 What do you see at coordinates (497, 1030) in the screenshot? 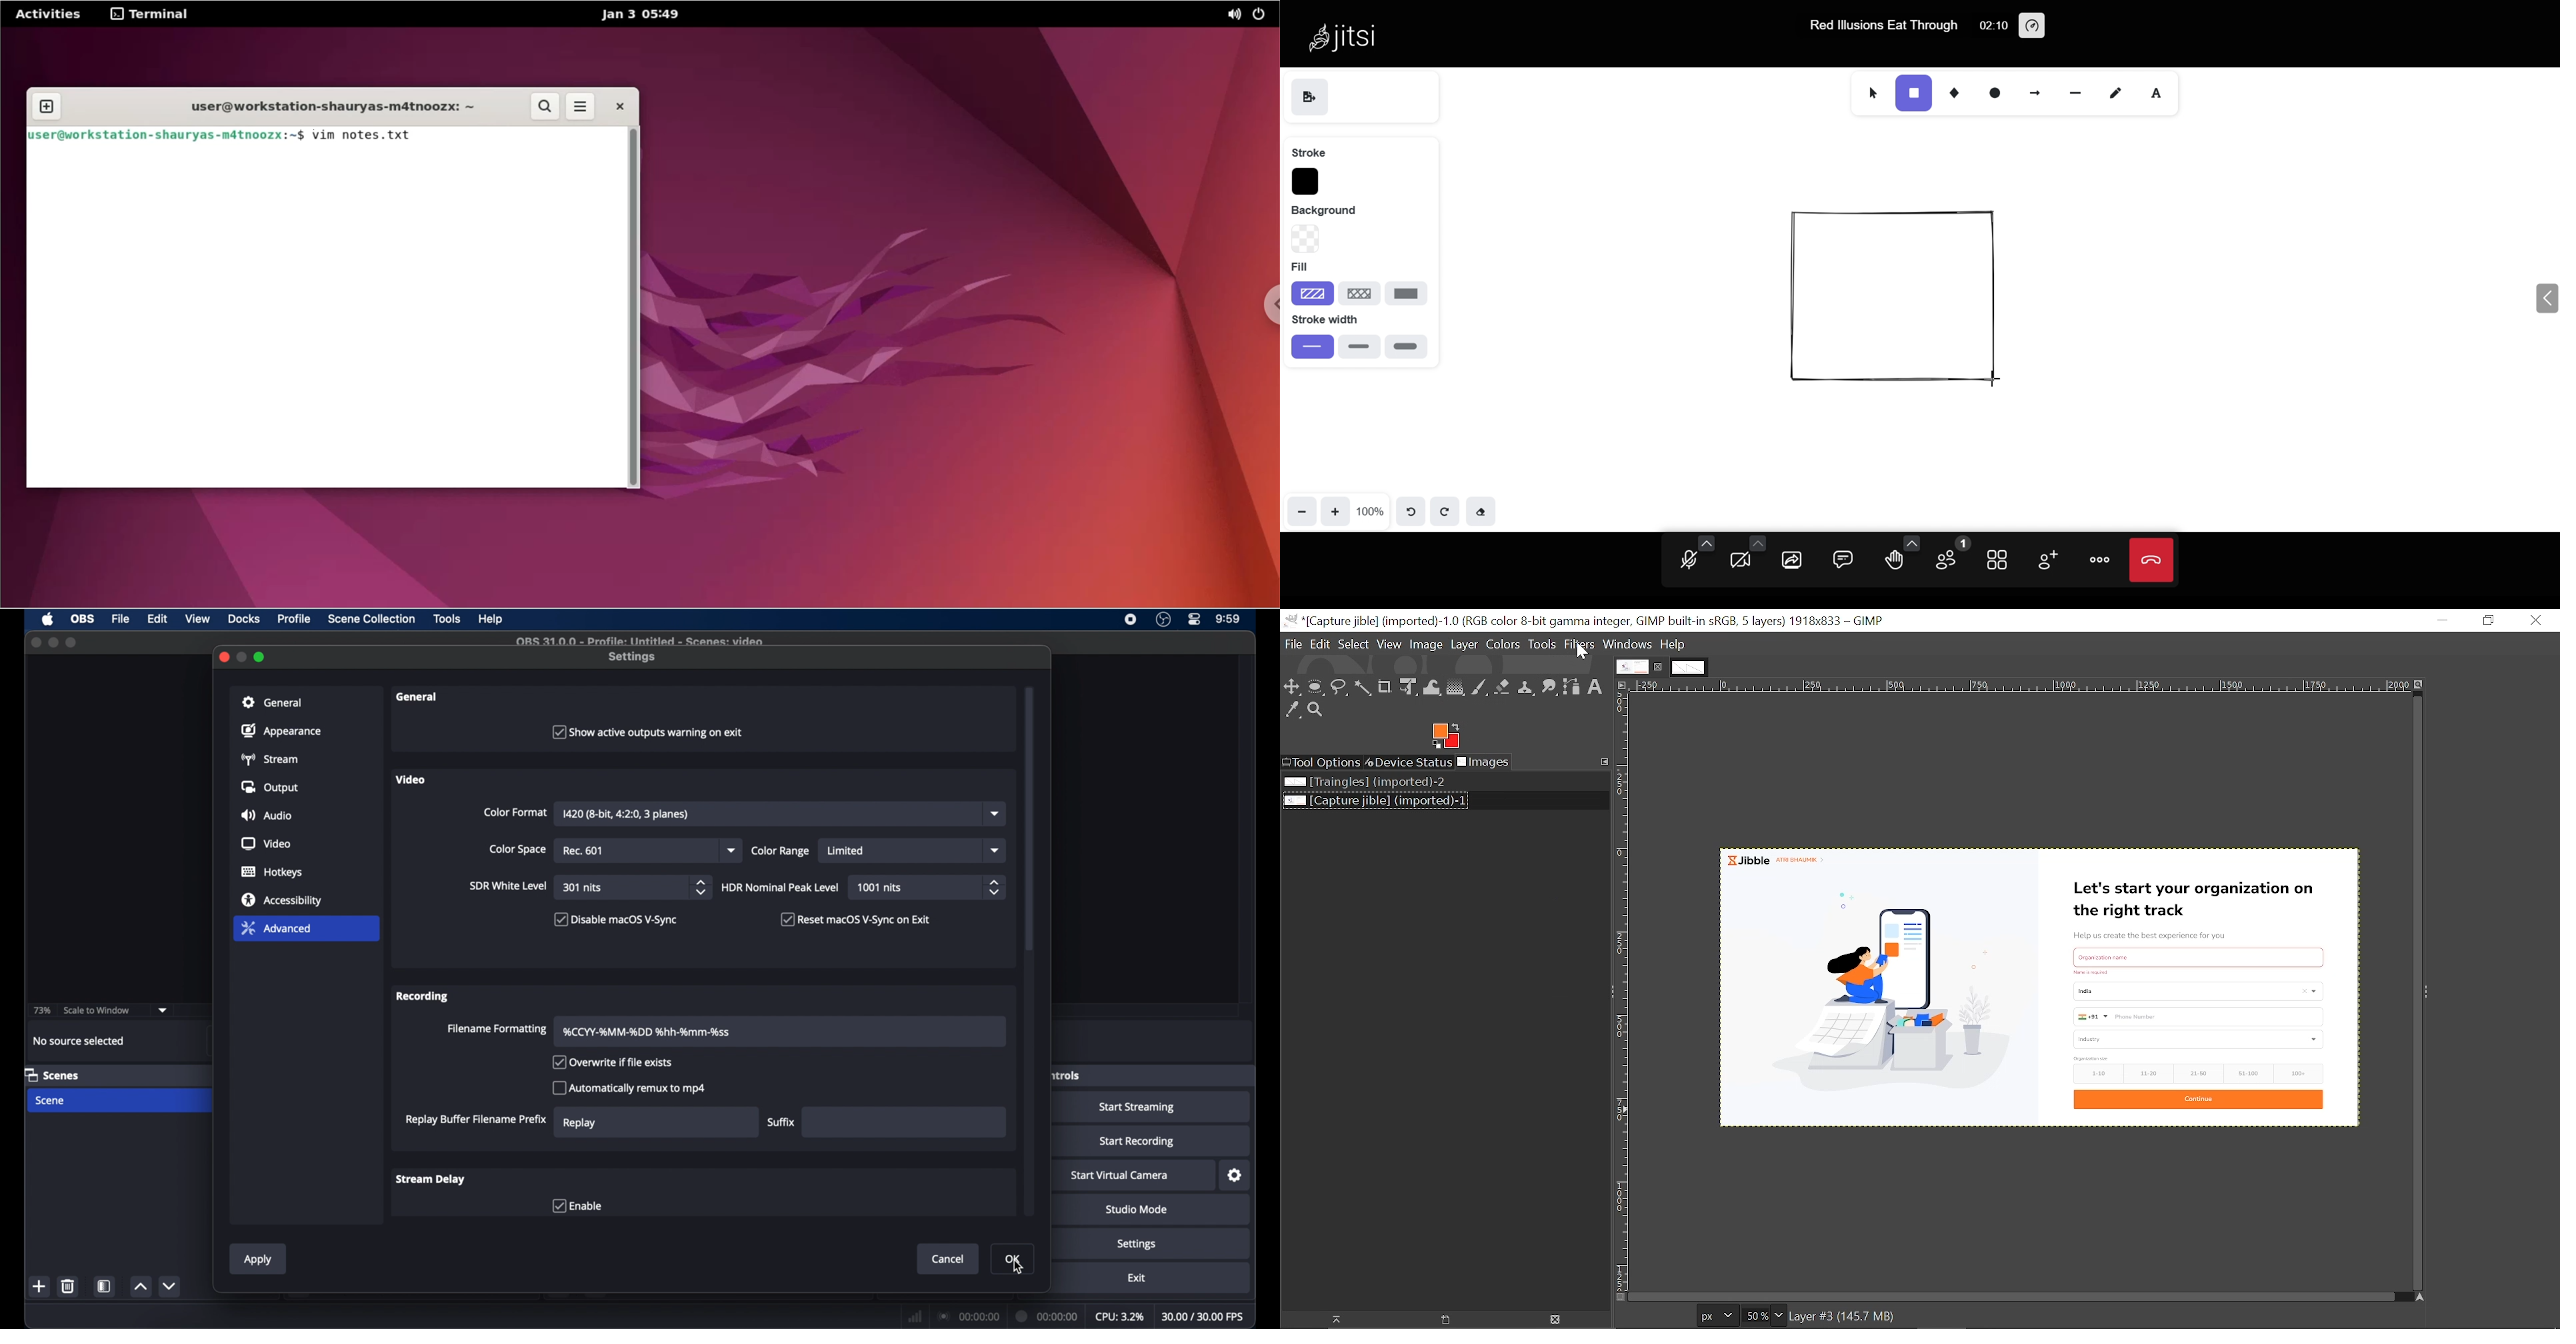
I see `filename formatting` at bounding box center [497, 1030].